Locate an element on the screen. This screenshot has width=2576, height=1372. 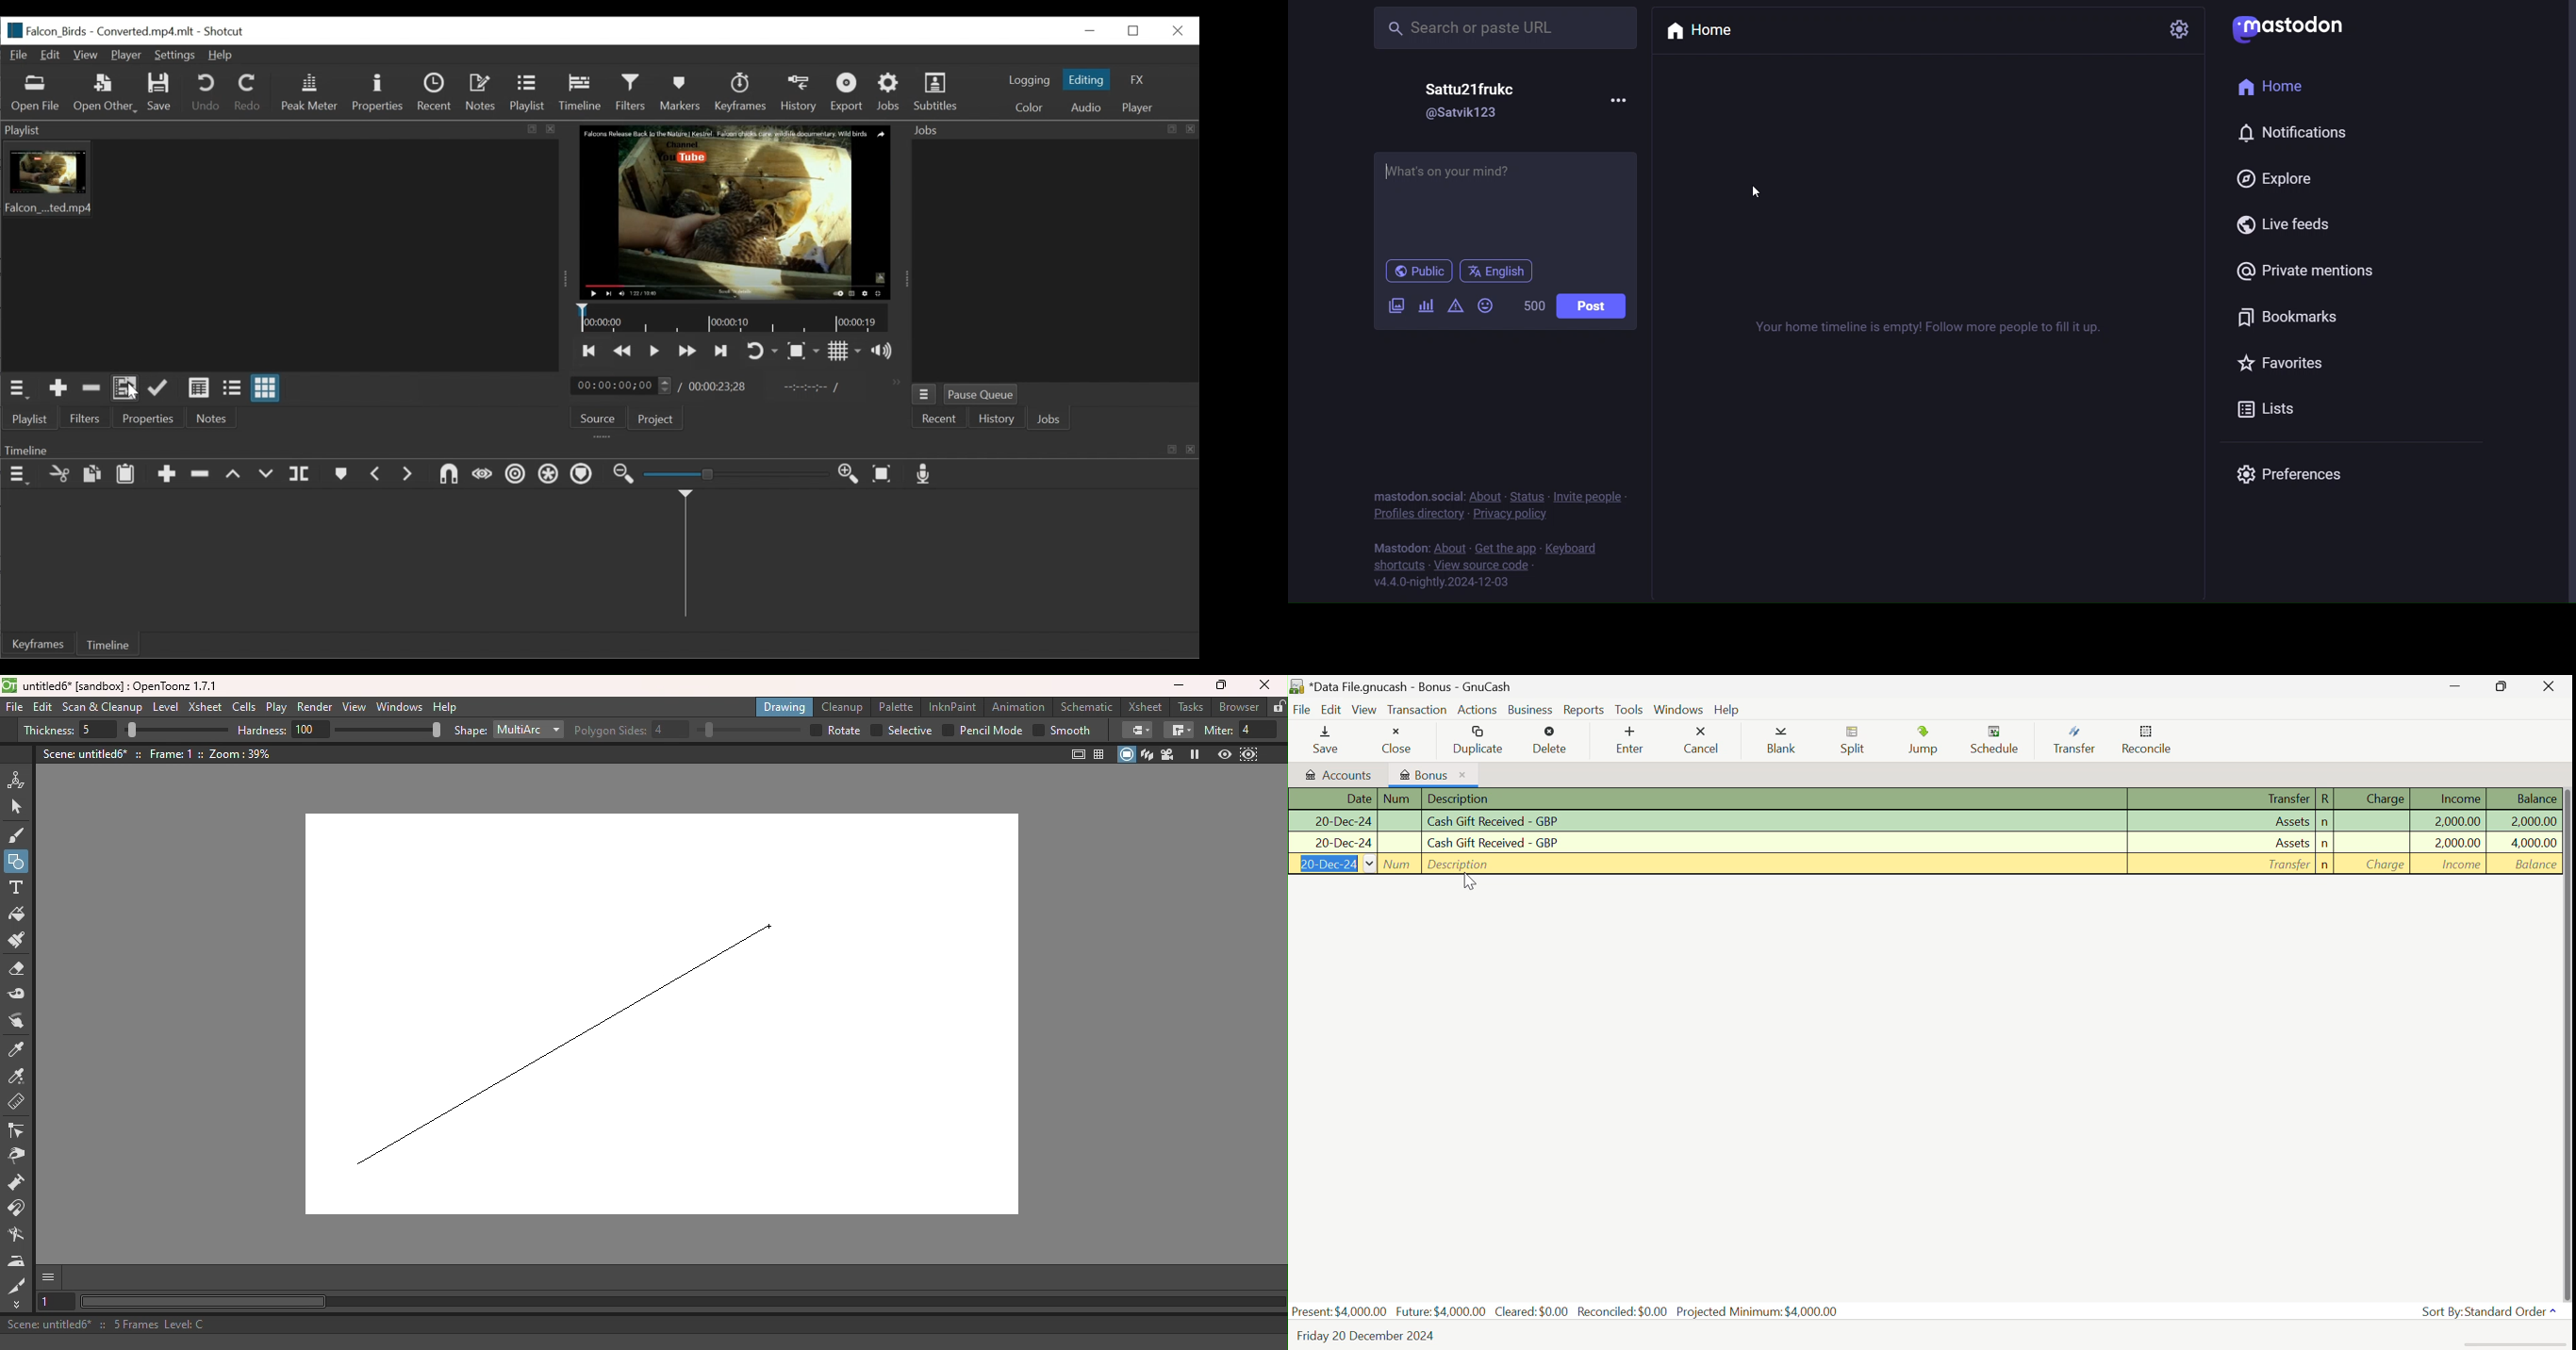
Restore Down is located at coordinates (2458, 686).